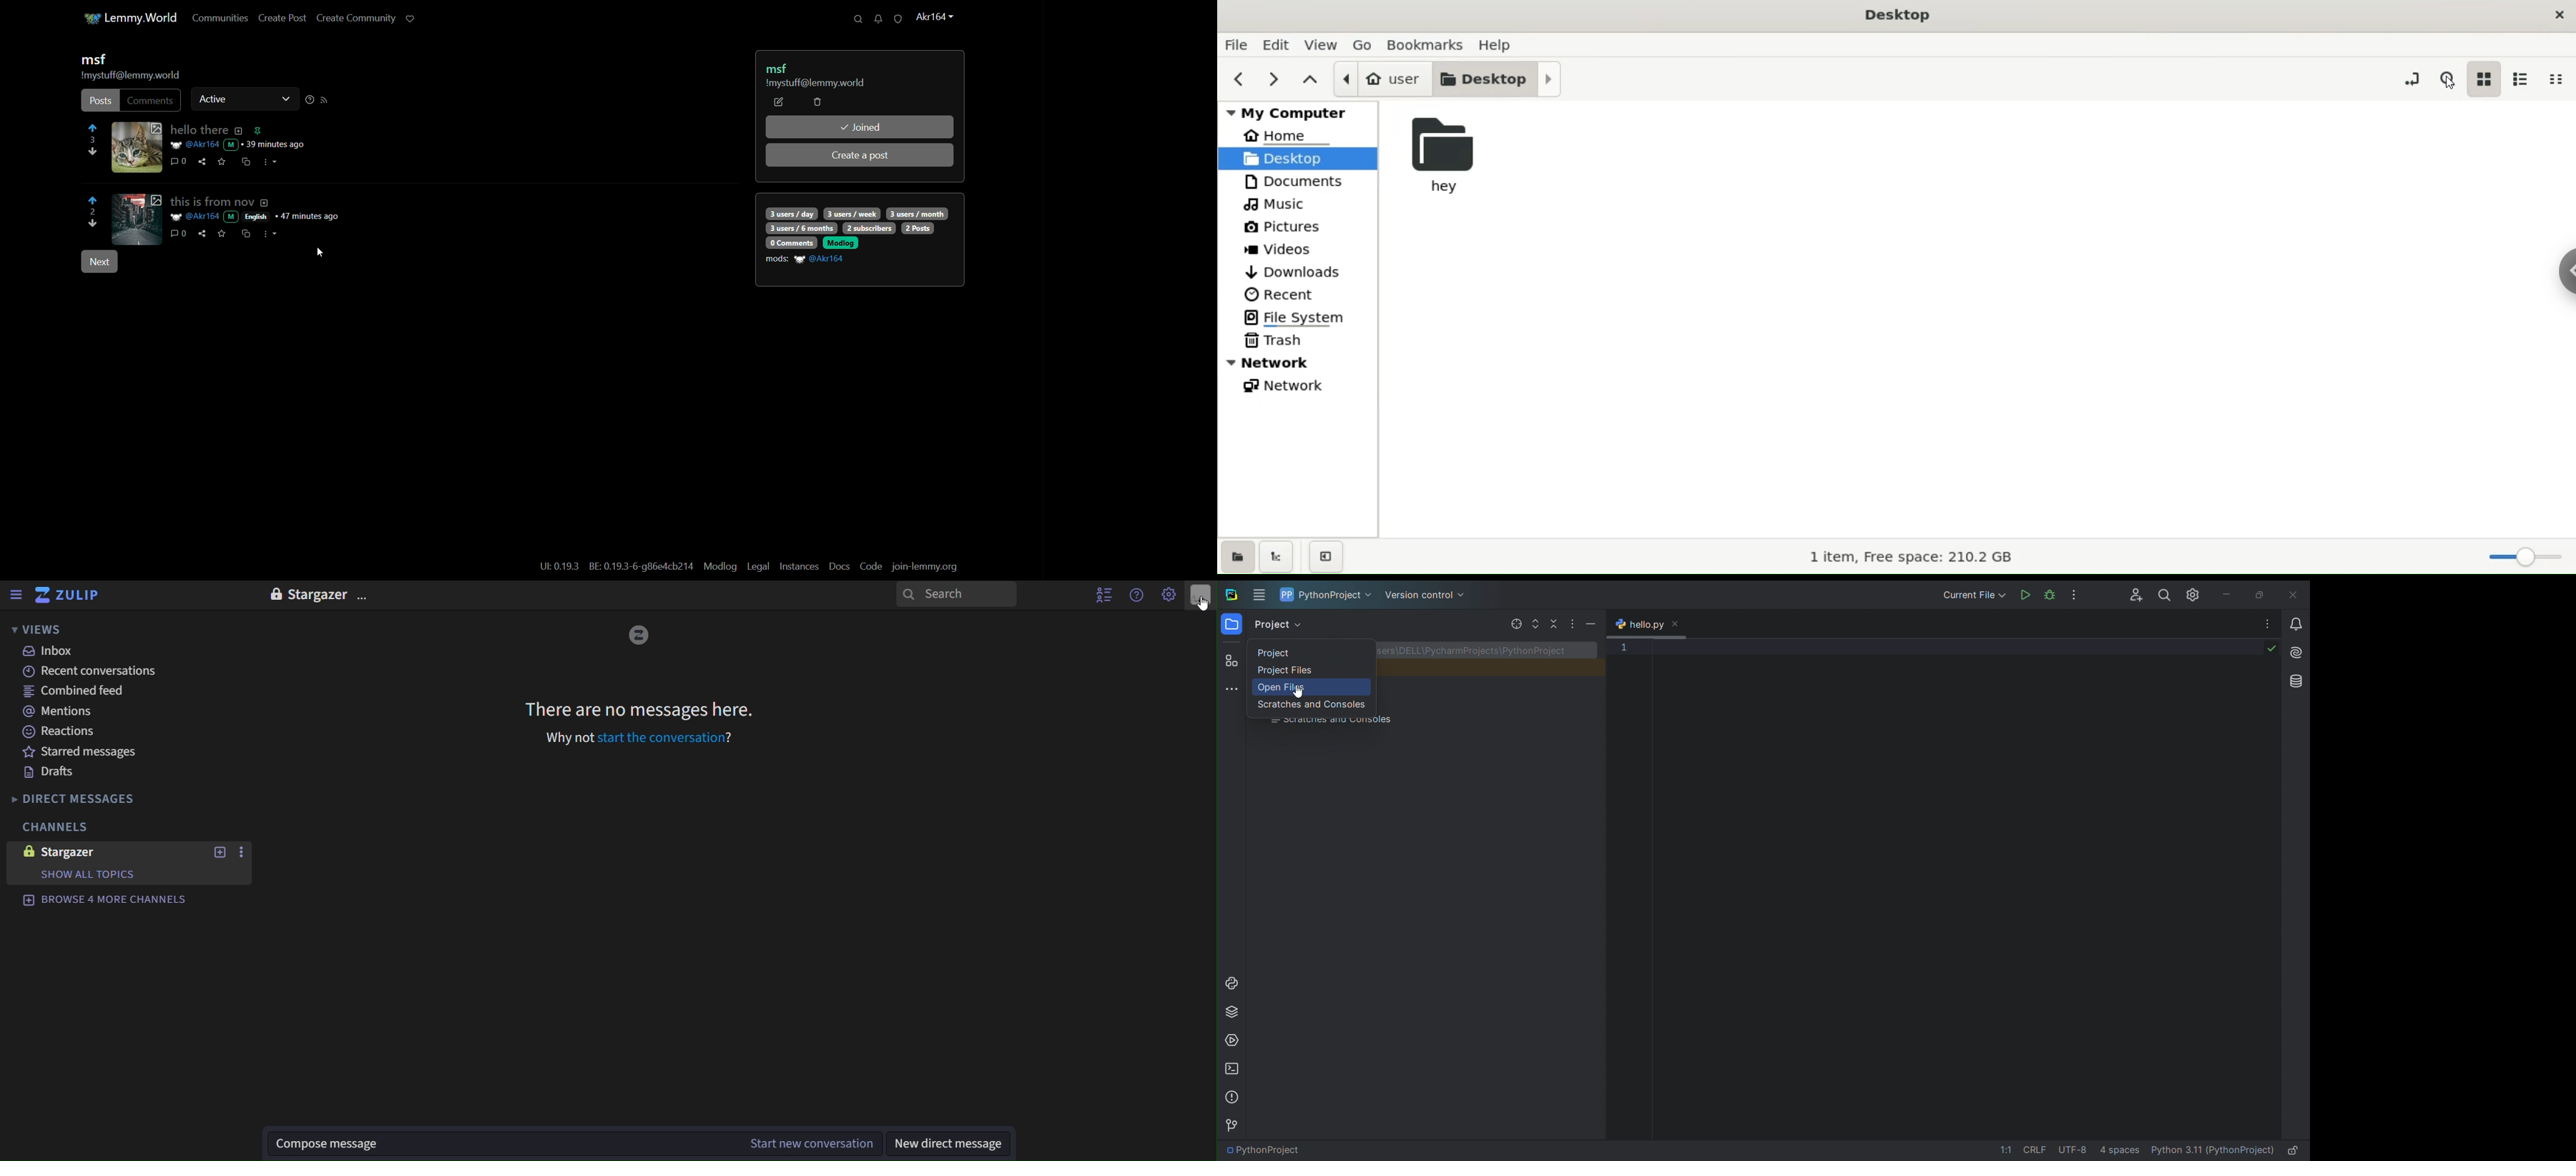  What do you see at coordinates (57, 827) in the screenshot?
I see `channels` at bounding box center [57, 827].